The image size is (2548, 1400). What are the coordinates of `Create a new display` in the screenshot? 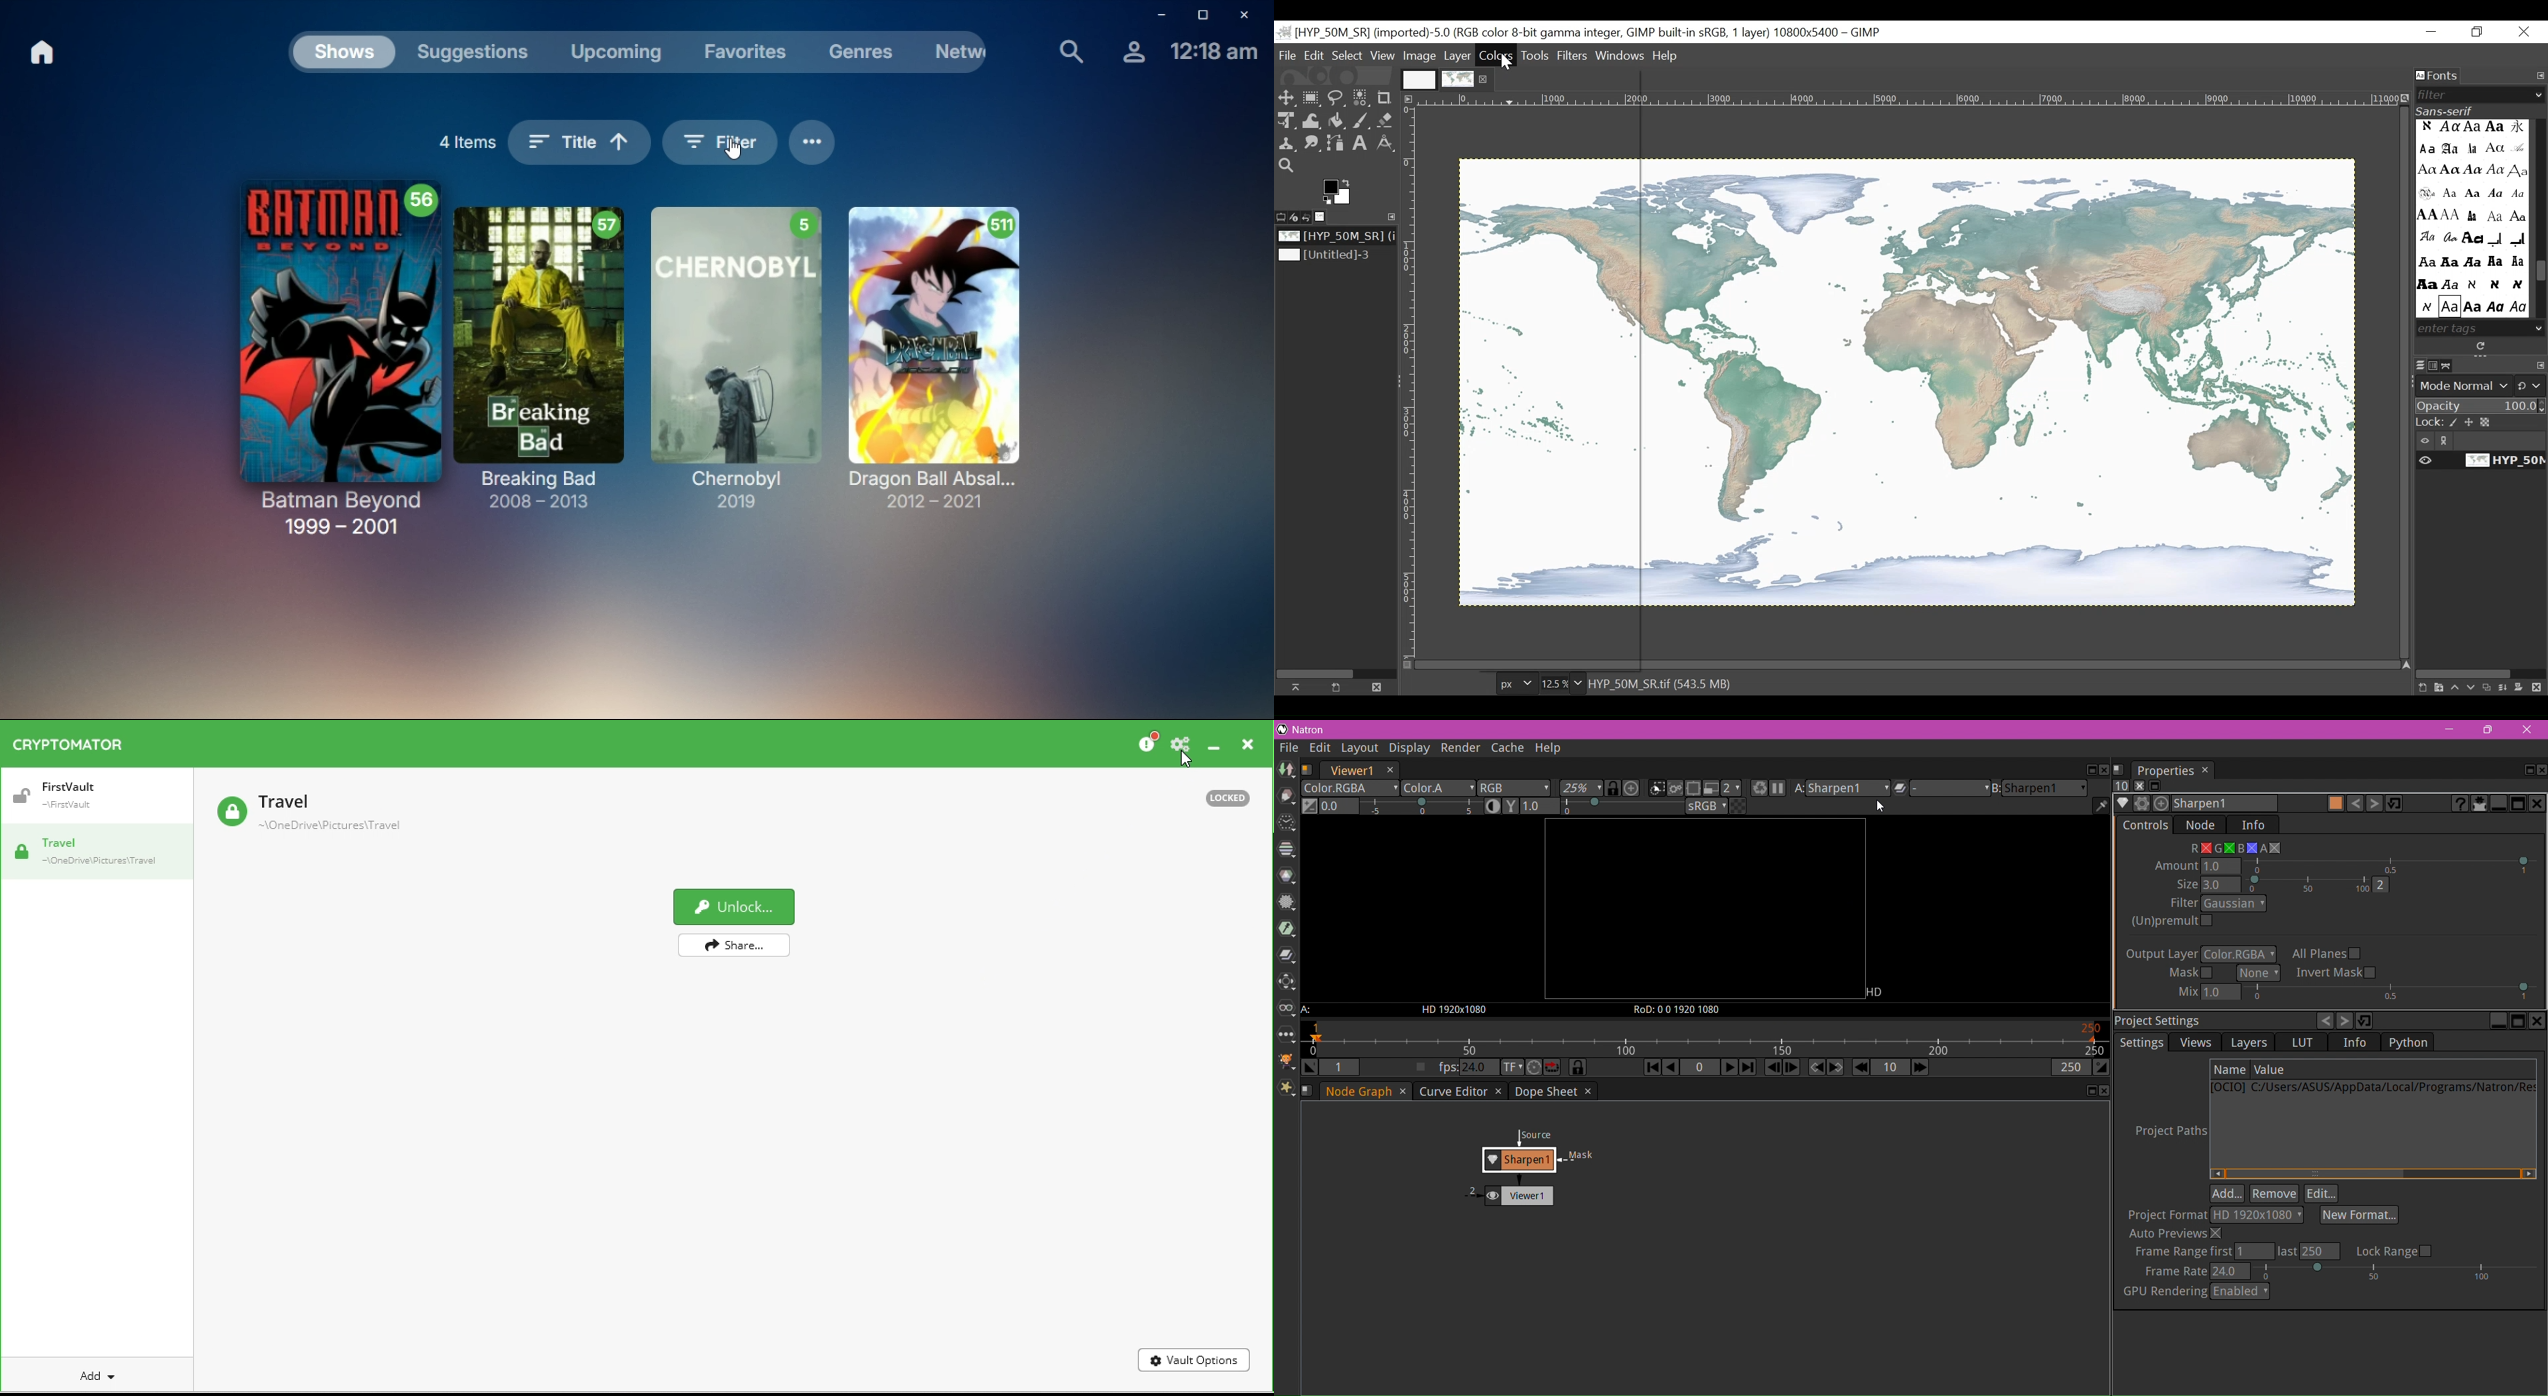 It's located at (1336, 687).